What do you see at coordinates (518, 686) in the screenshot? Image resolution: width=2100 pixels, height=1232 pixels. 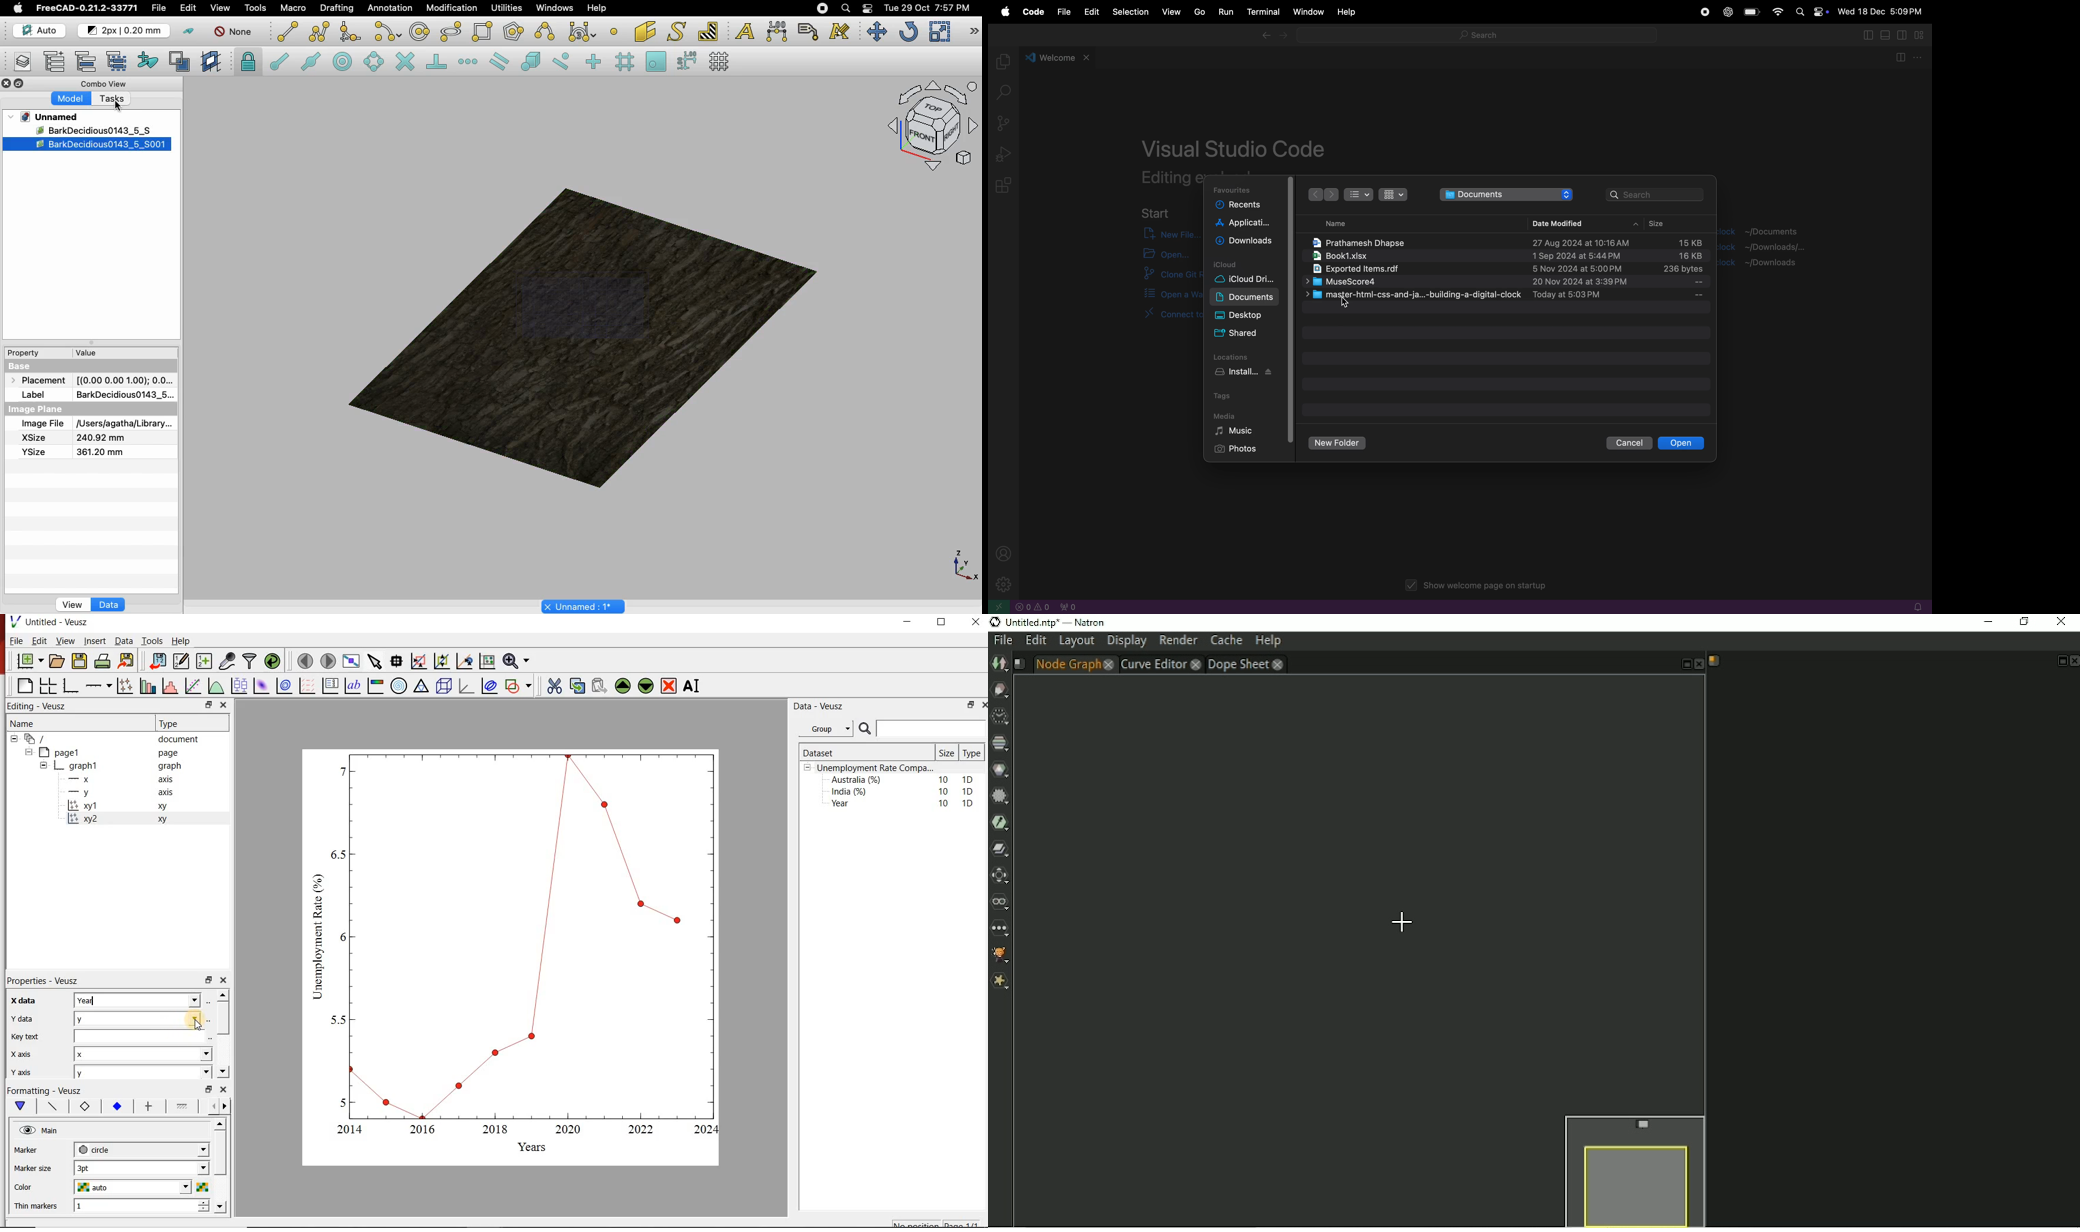 I see `add a shapes` at bounding box center [518, 686].